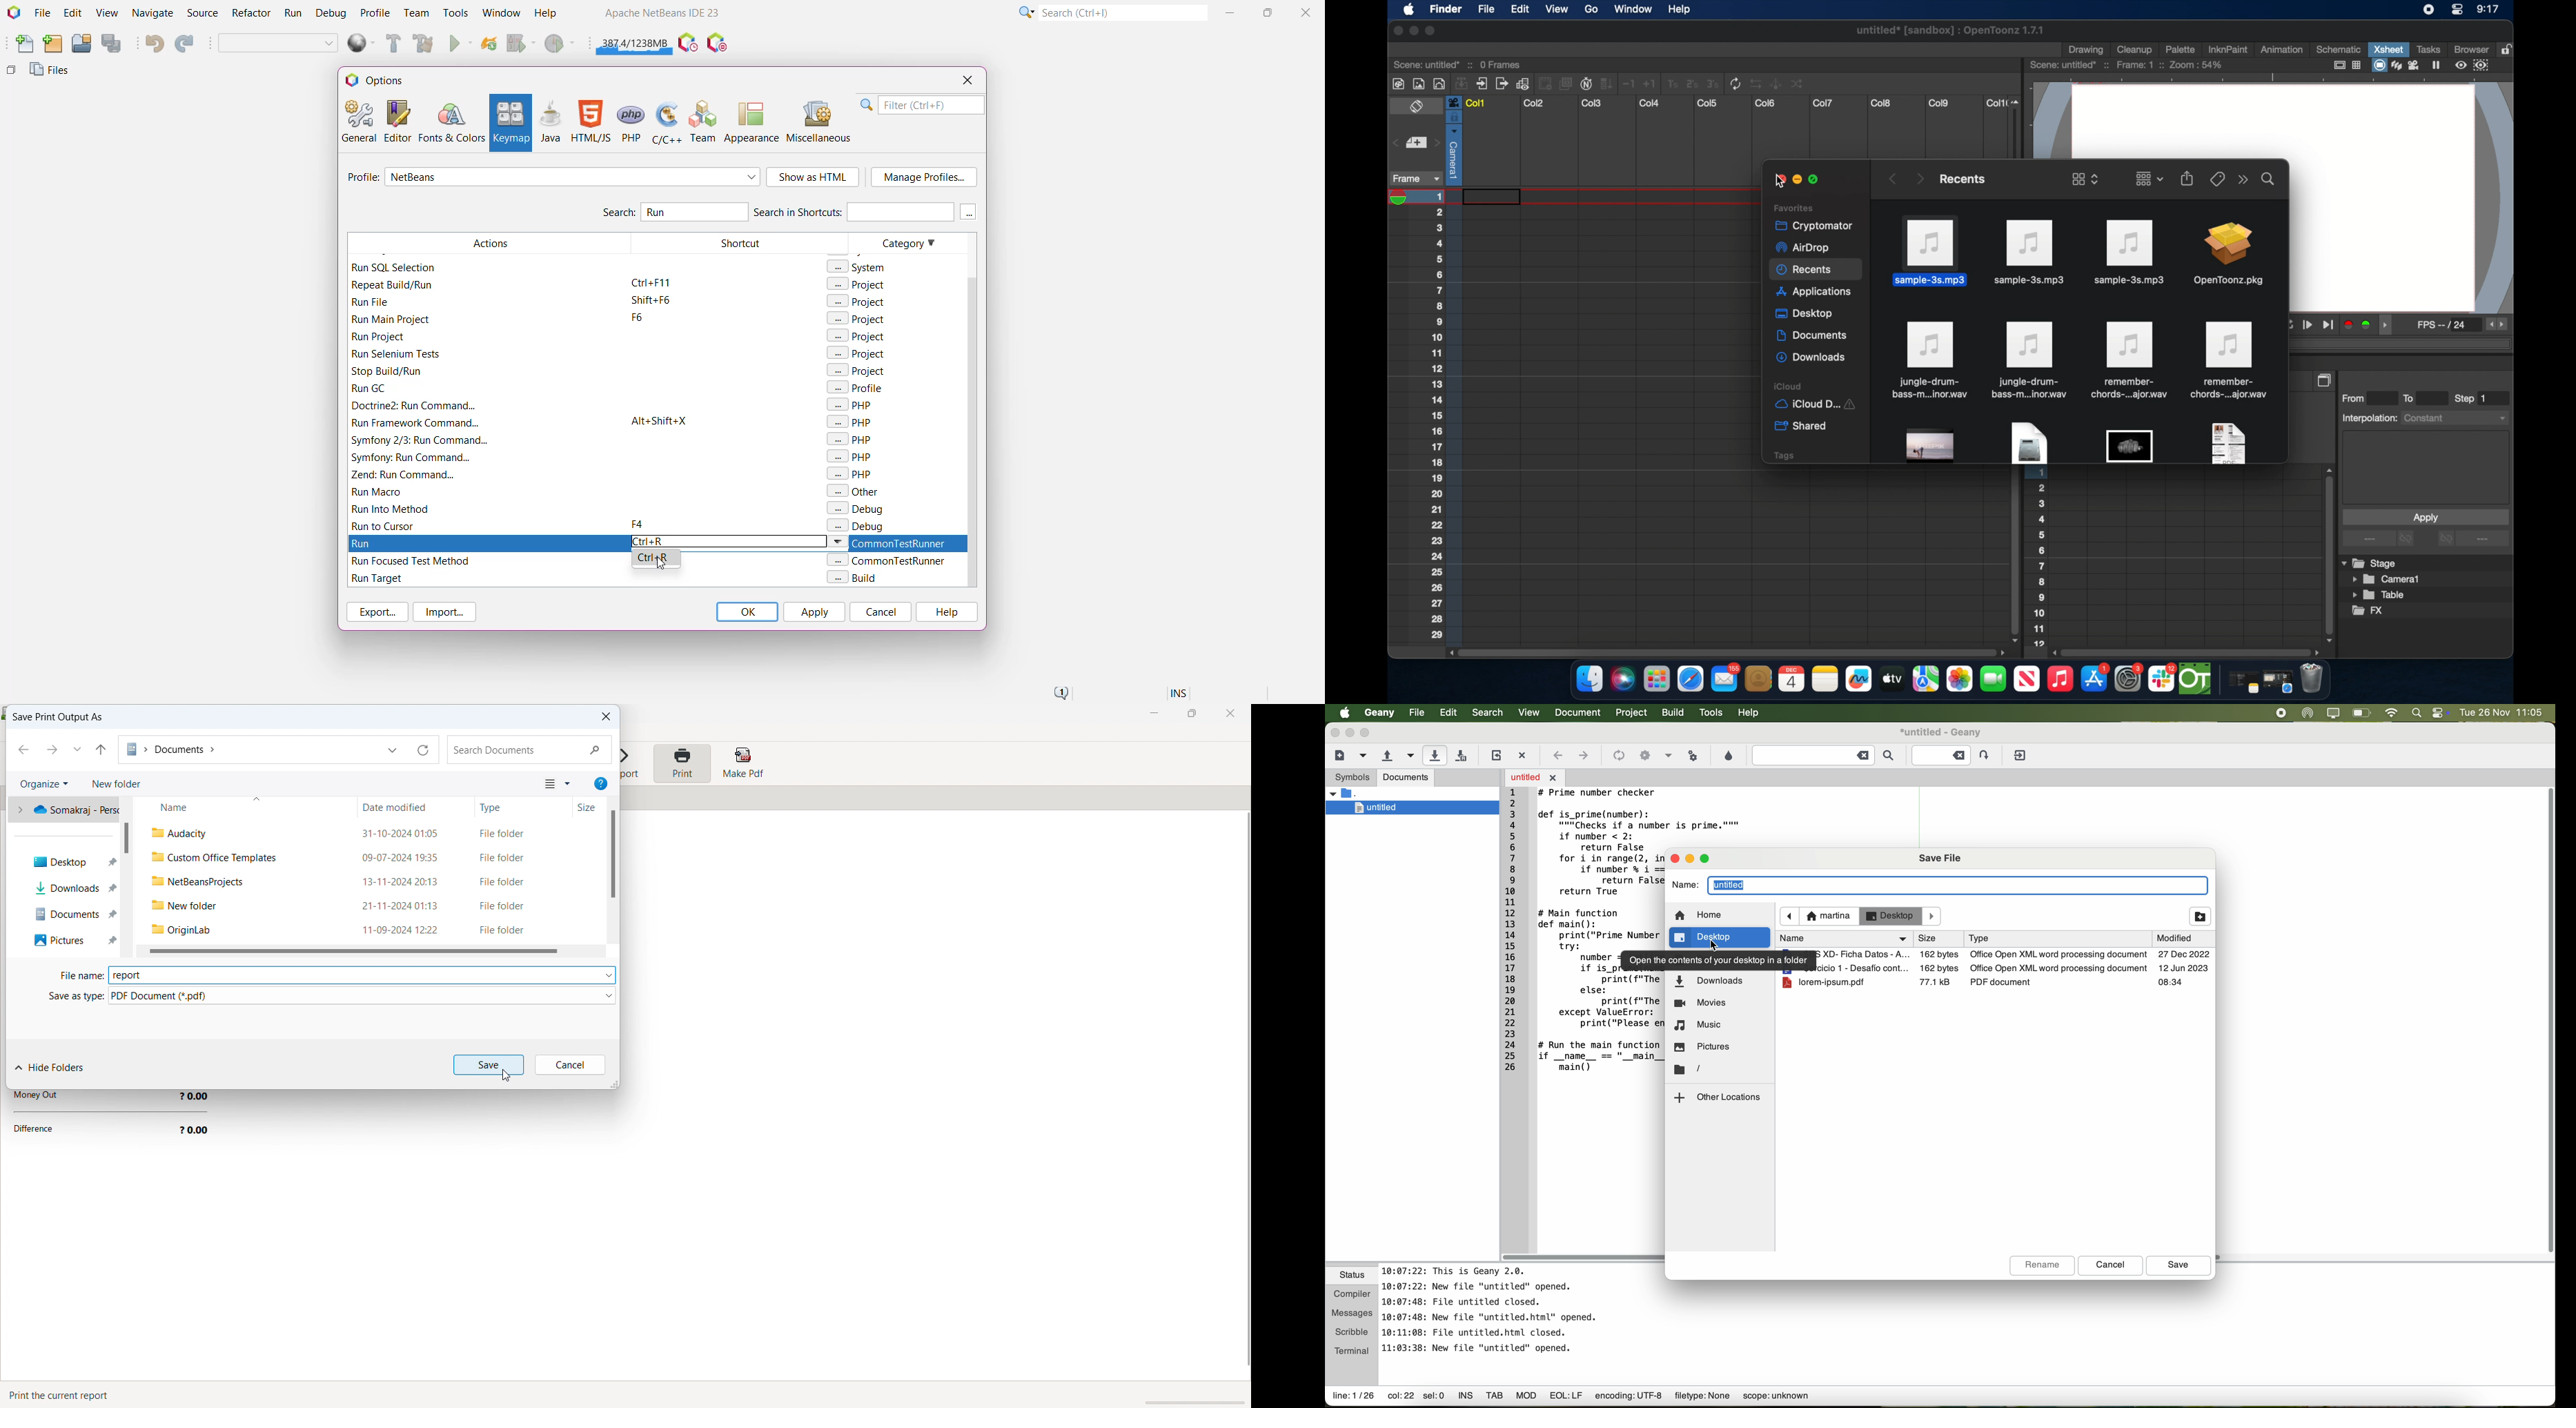 This screenshot has height=1428, width=2576. What do you see at coordinates (2116, 939) in the screenshot?
I see `size` at bounding box center [2116, 939].